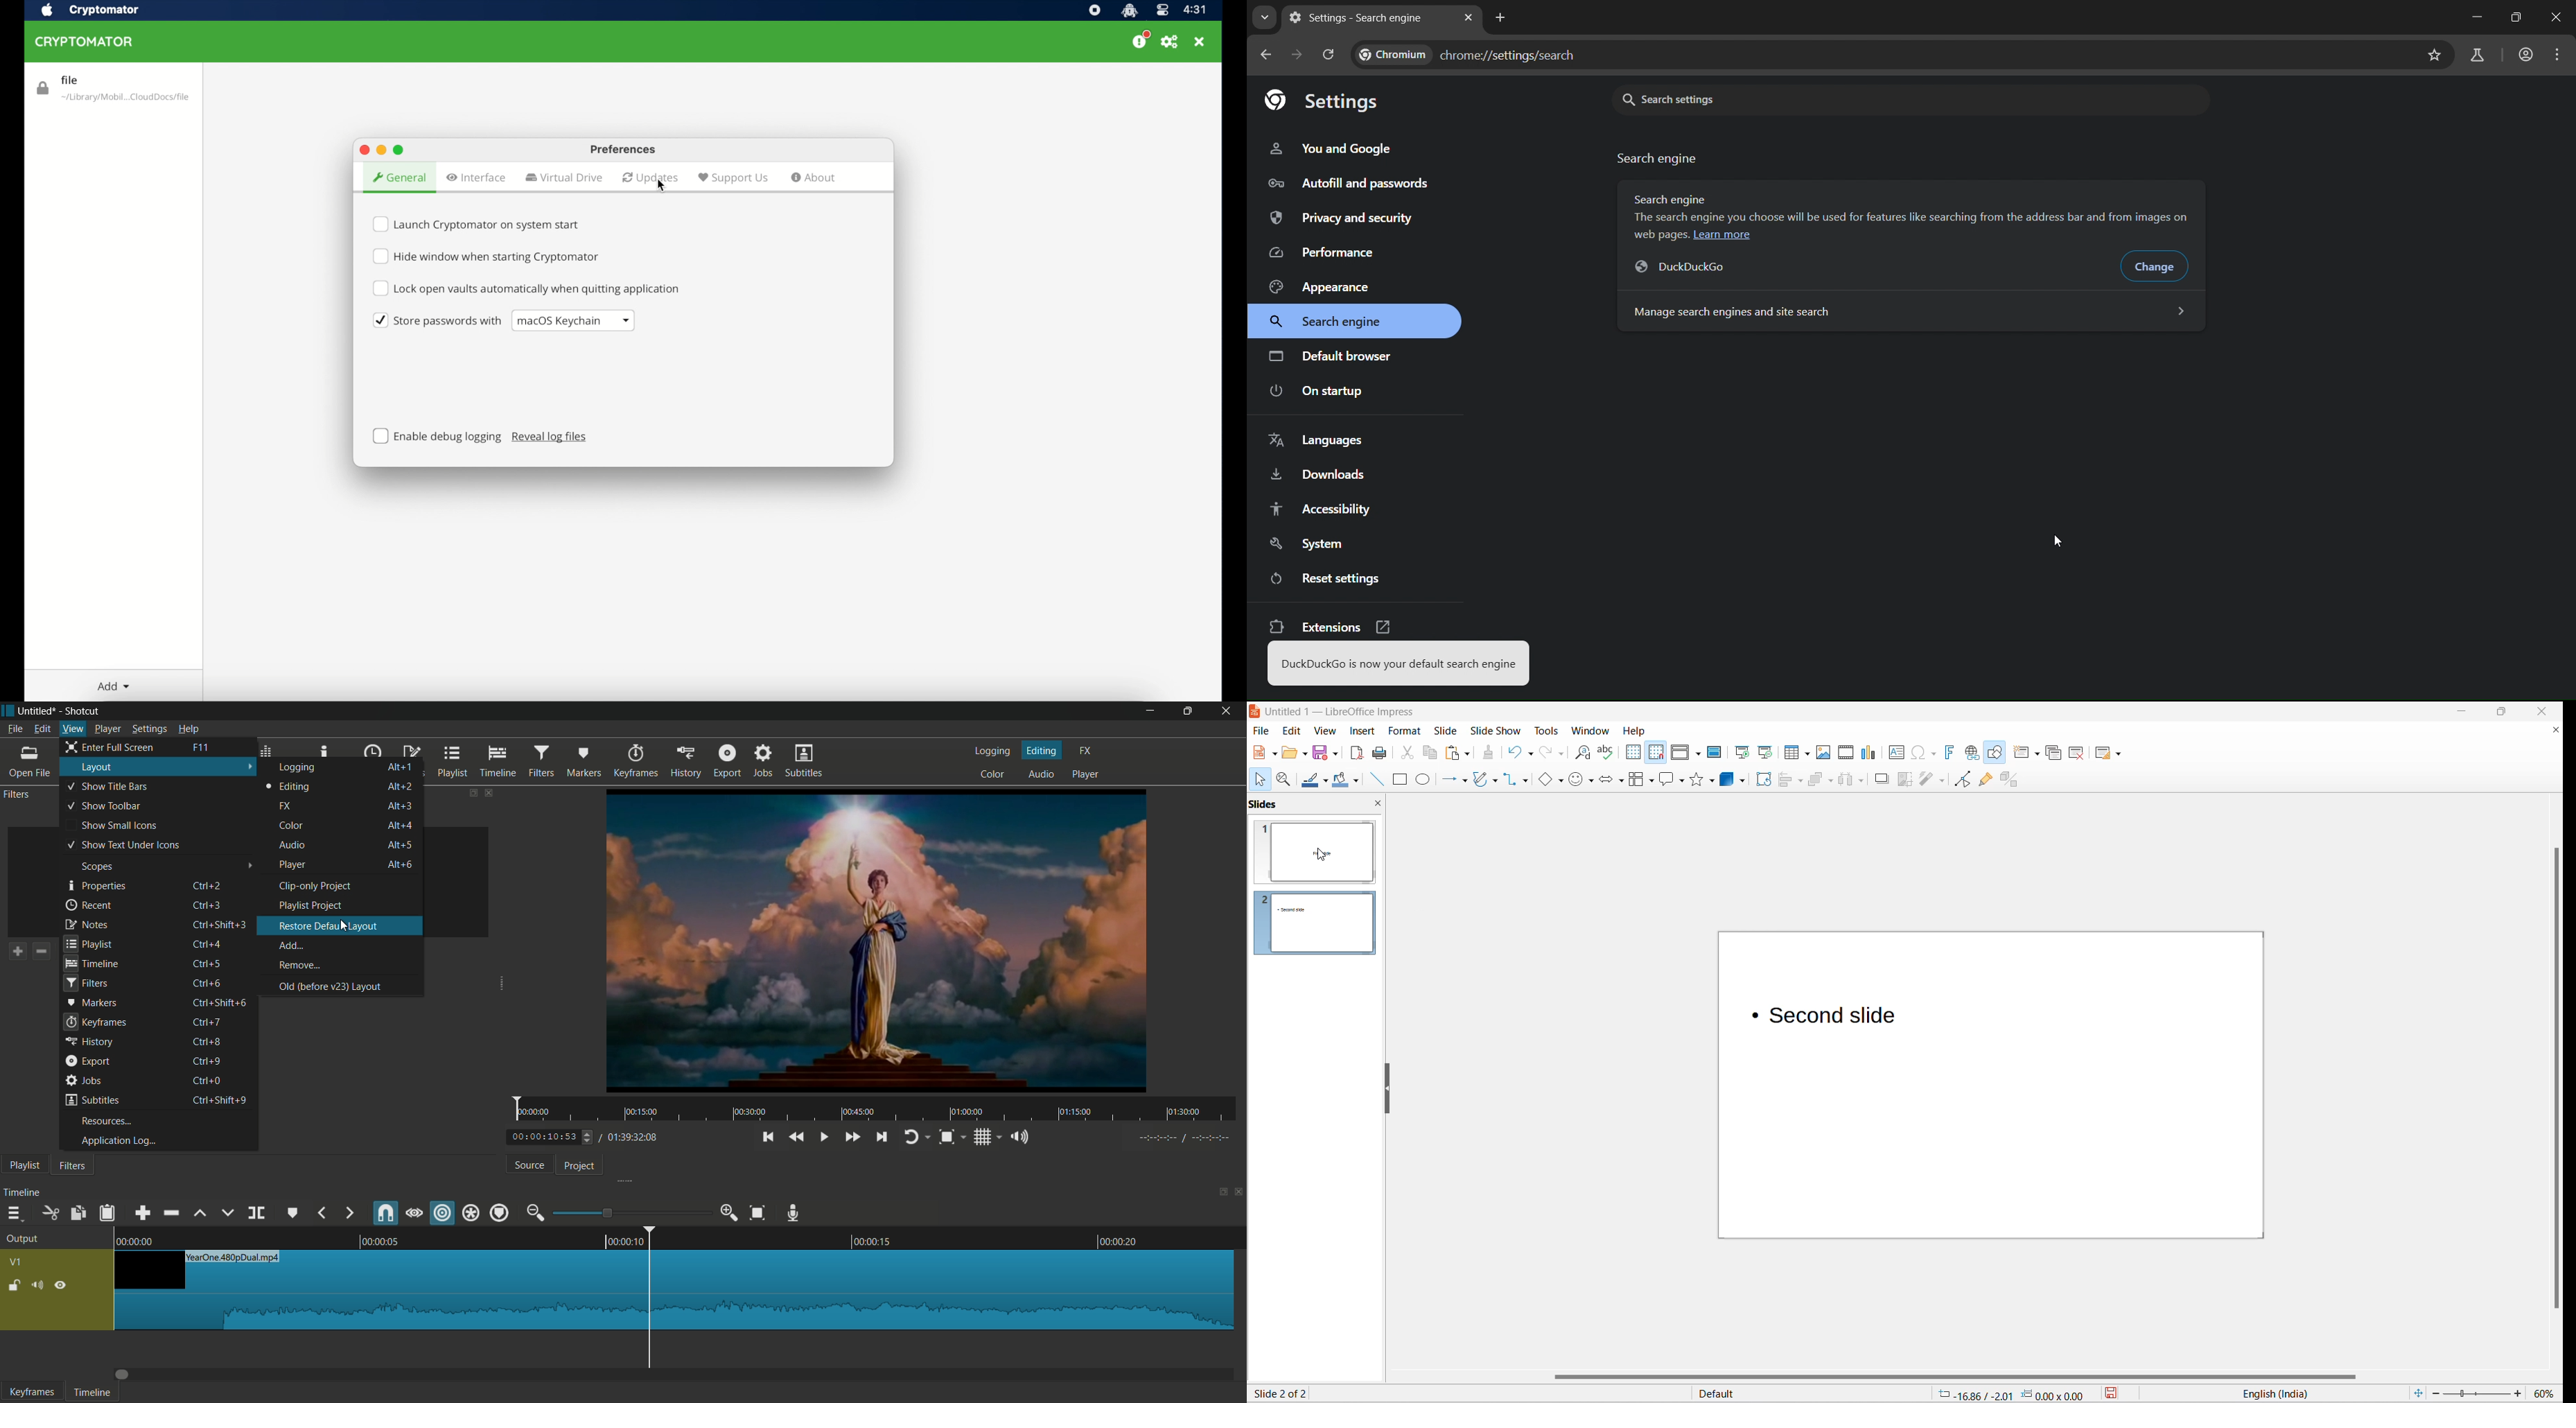 The width and height of the screenshot is (2576, 1428). Describe the element at coordinates (2480, 55) in the screenshot. I see `search labs` at that location.